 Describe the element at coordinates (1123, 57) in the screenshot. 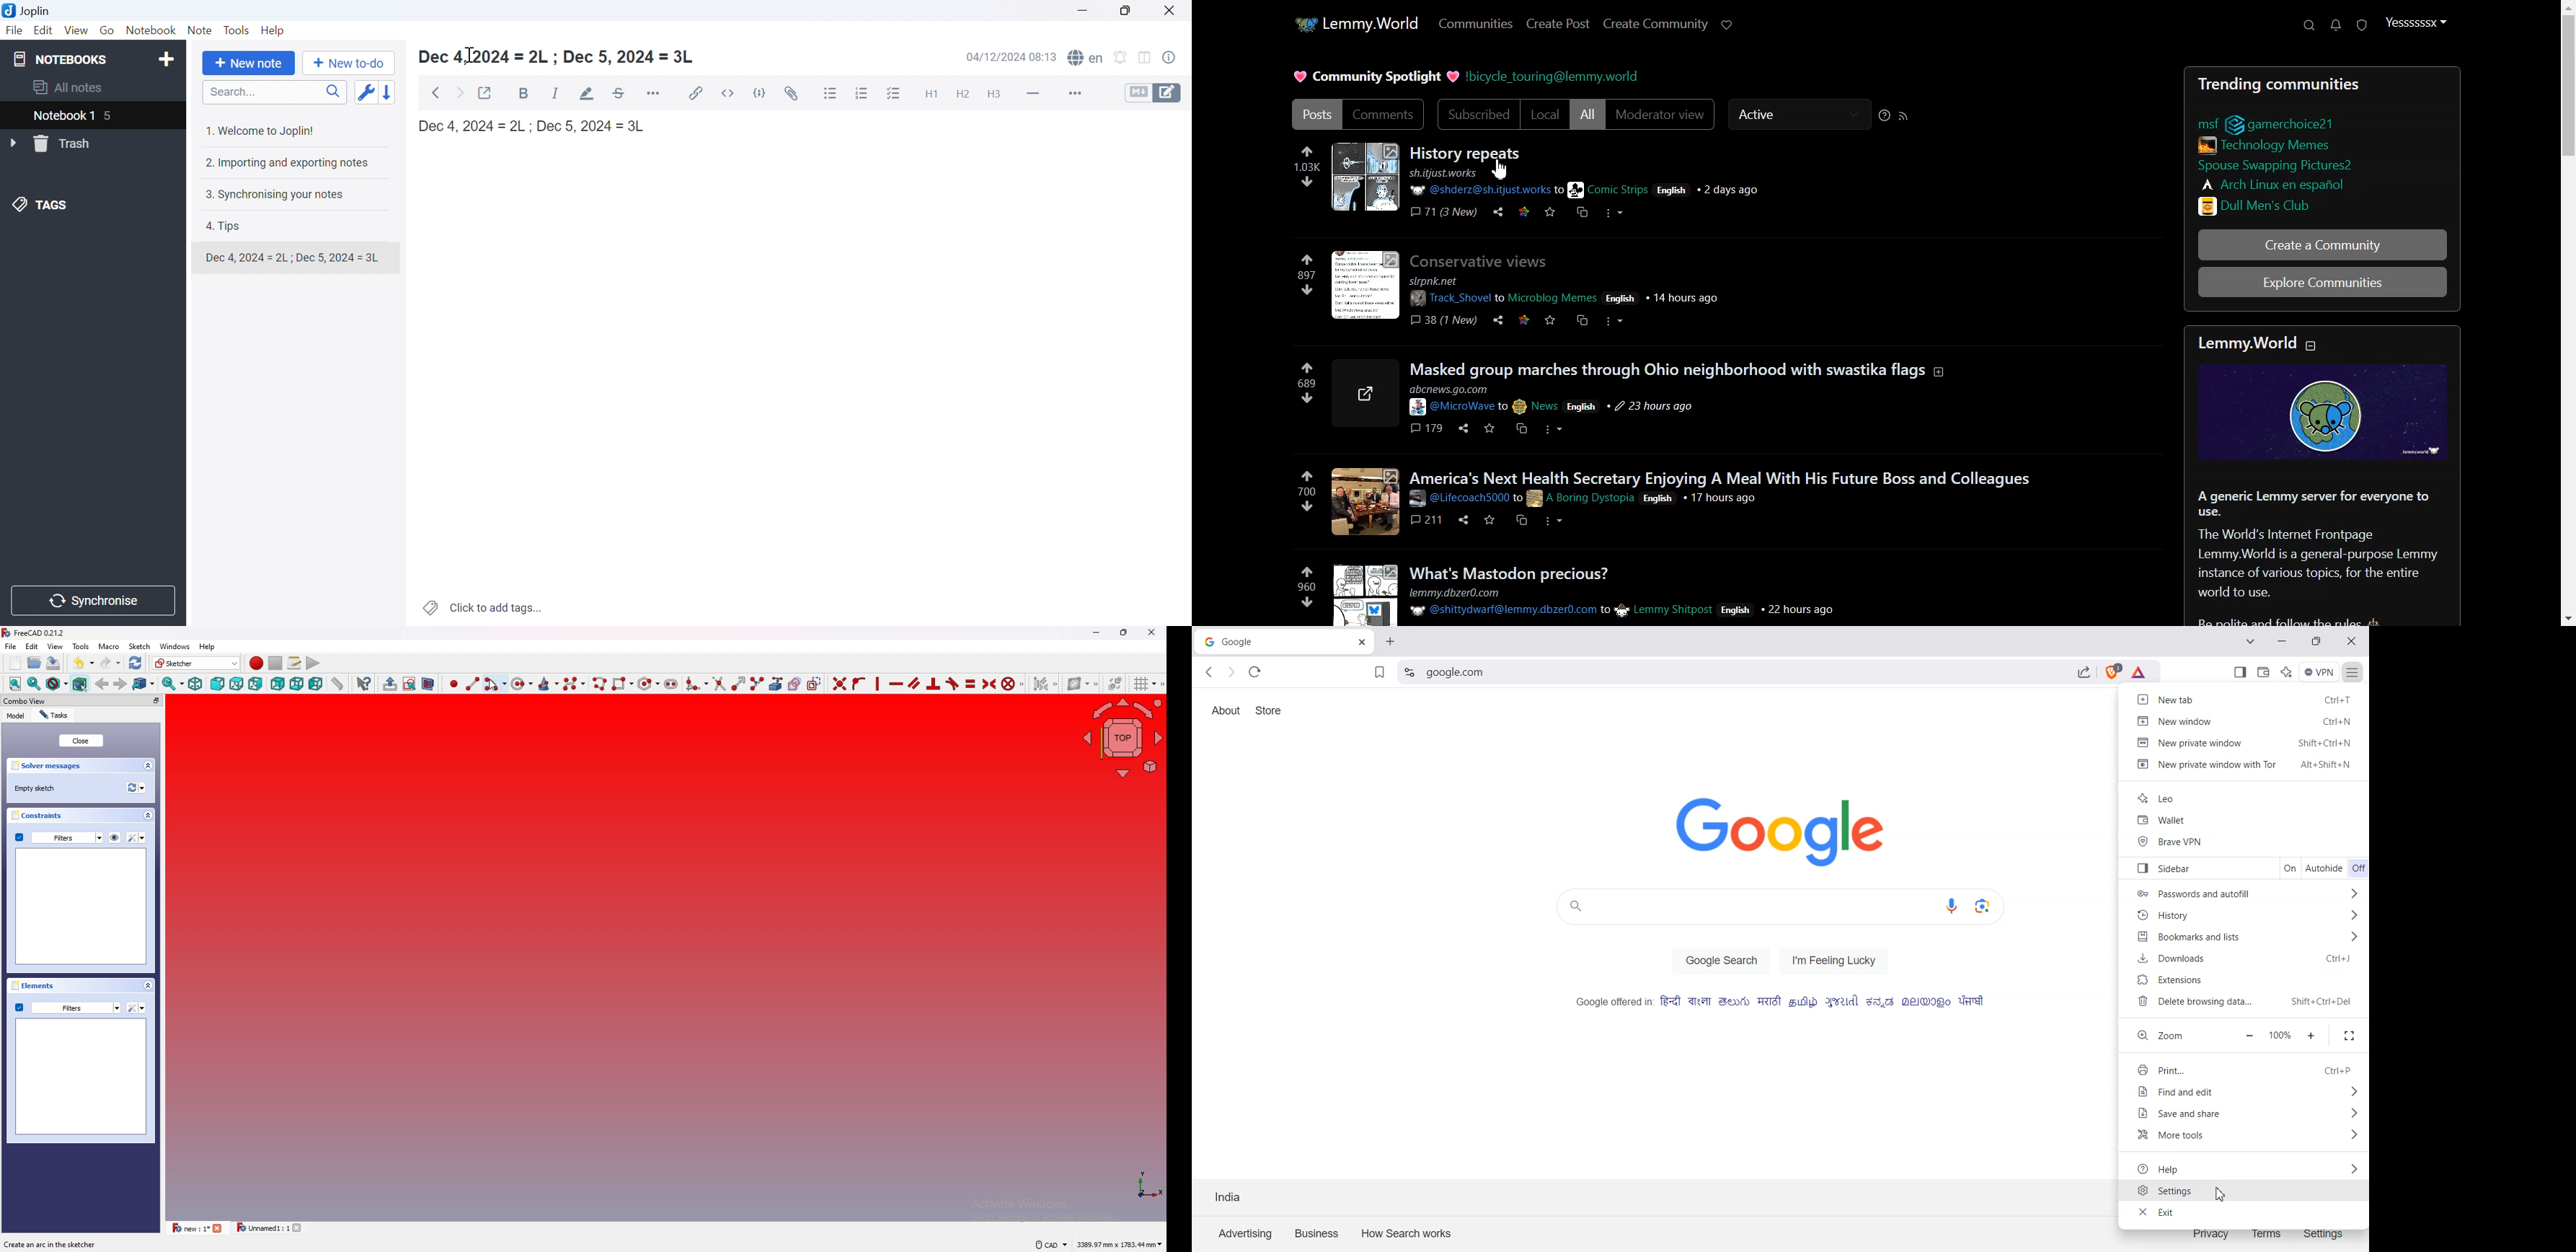

I see `Set alarm` at that location.